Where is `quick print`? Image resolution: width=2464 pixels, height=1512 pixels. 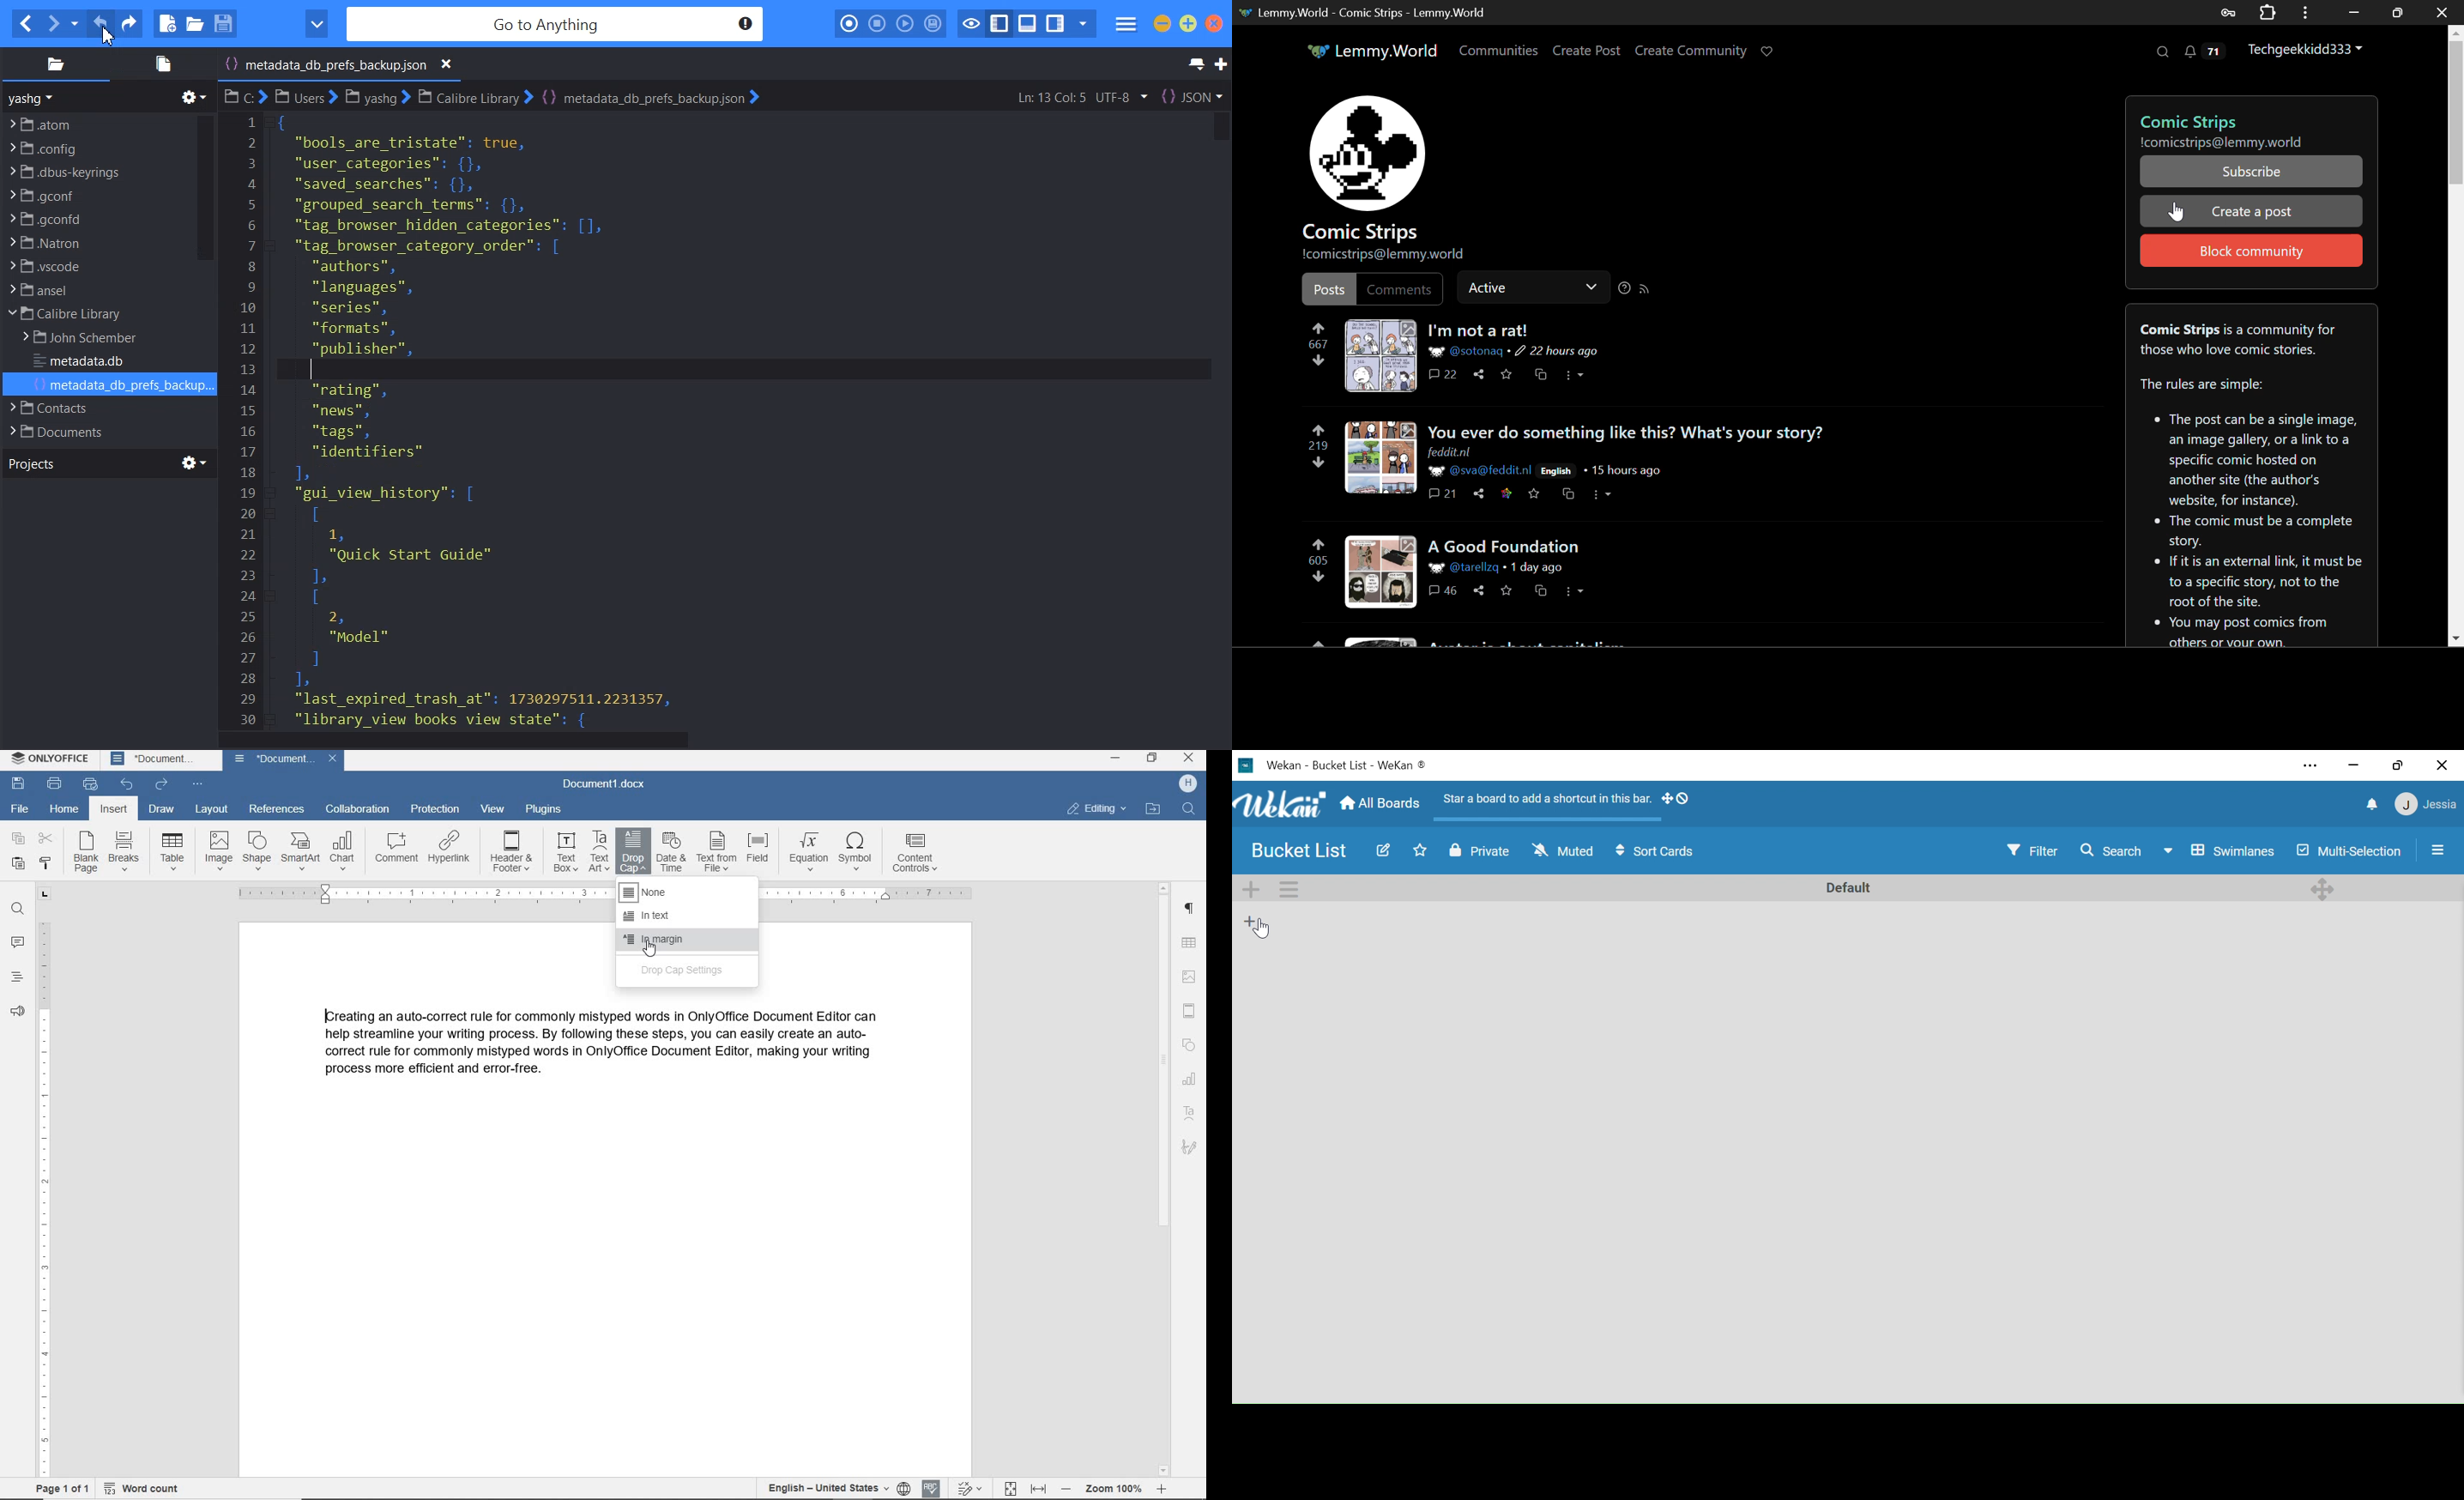 quick print is located at coordinates (90, 784).